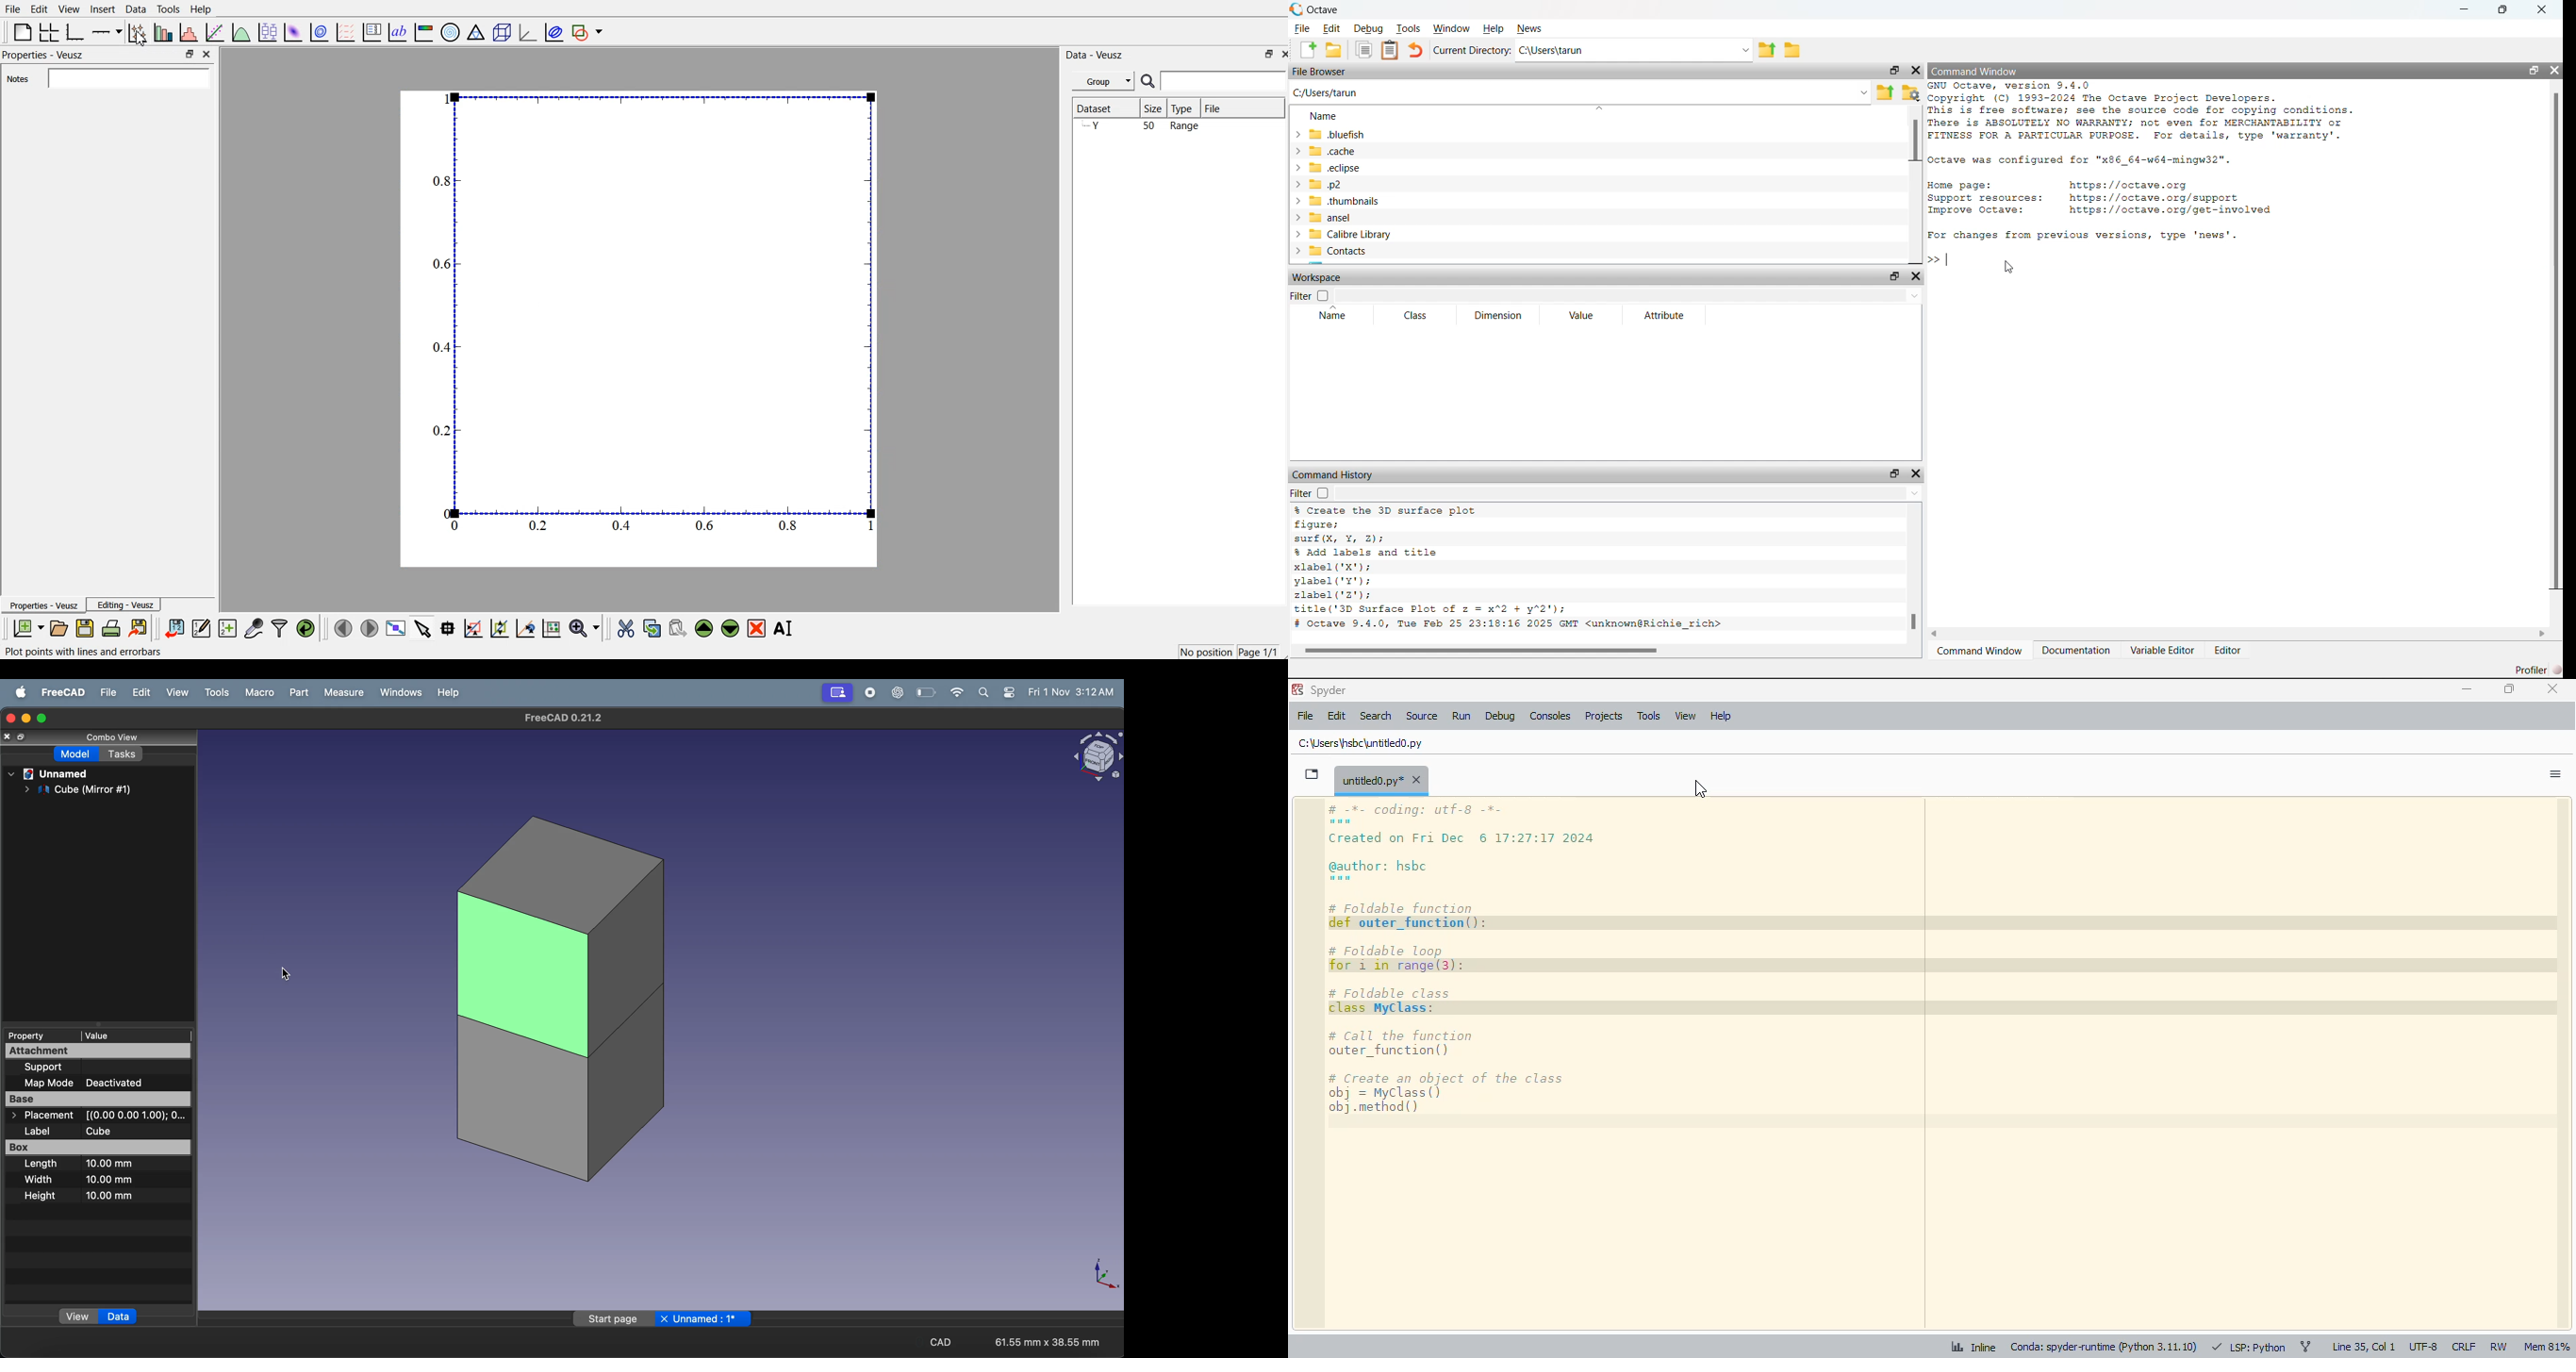  Describe the element at coordinates (1549, 716) in the screenshot. I see `consoles` at that location.